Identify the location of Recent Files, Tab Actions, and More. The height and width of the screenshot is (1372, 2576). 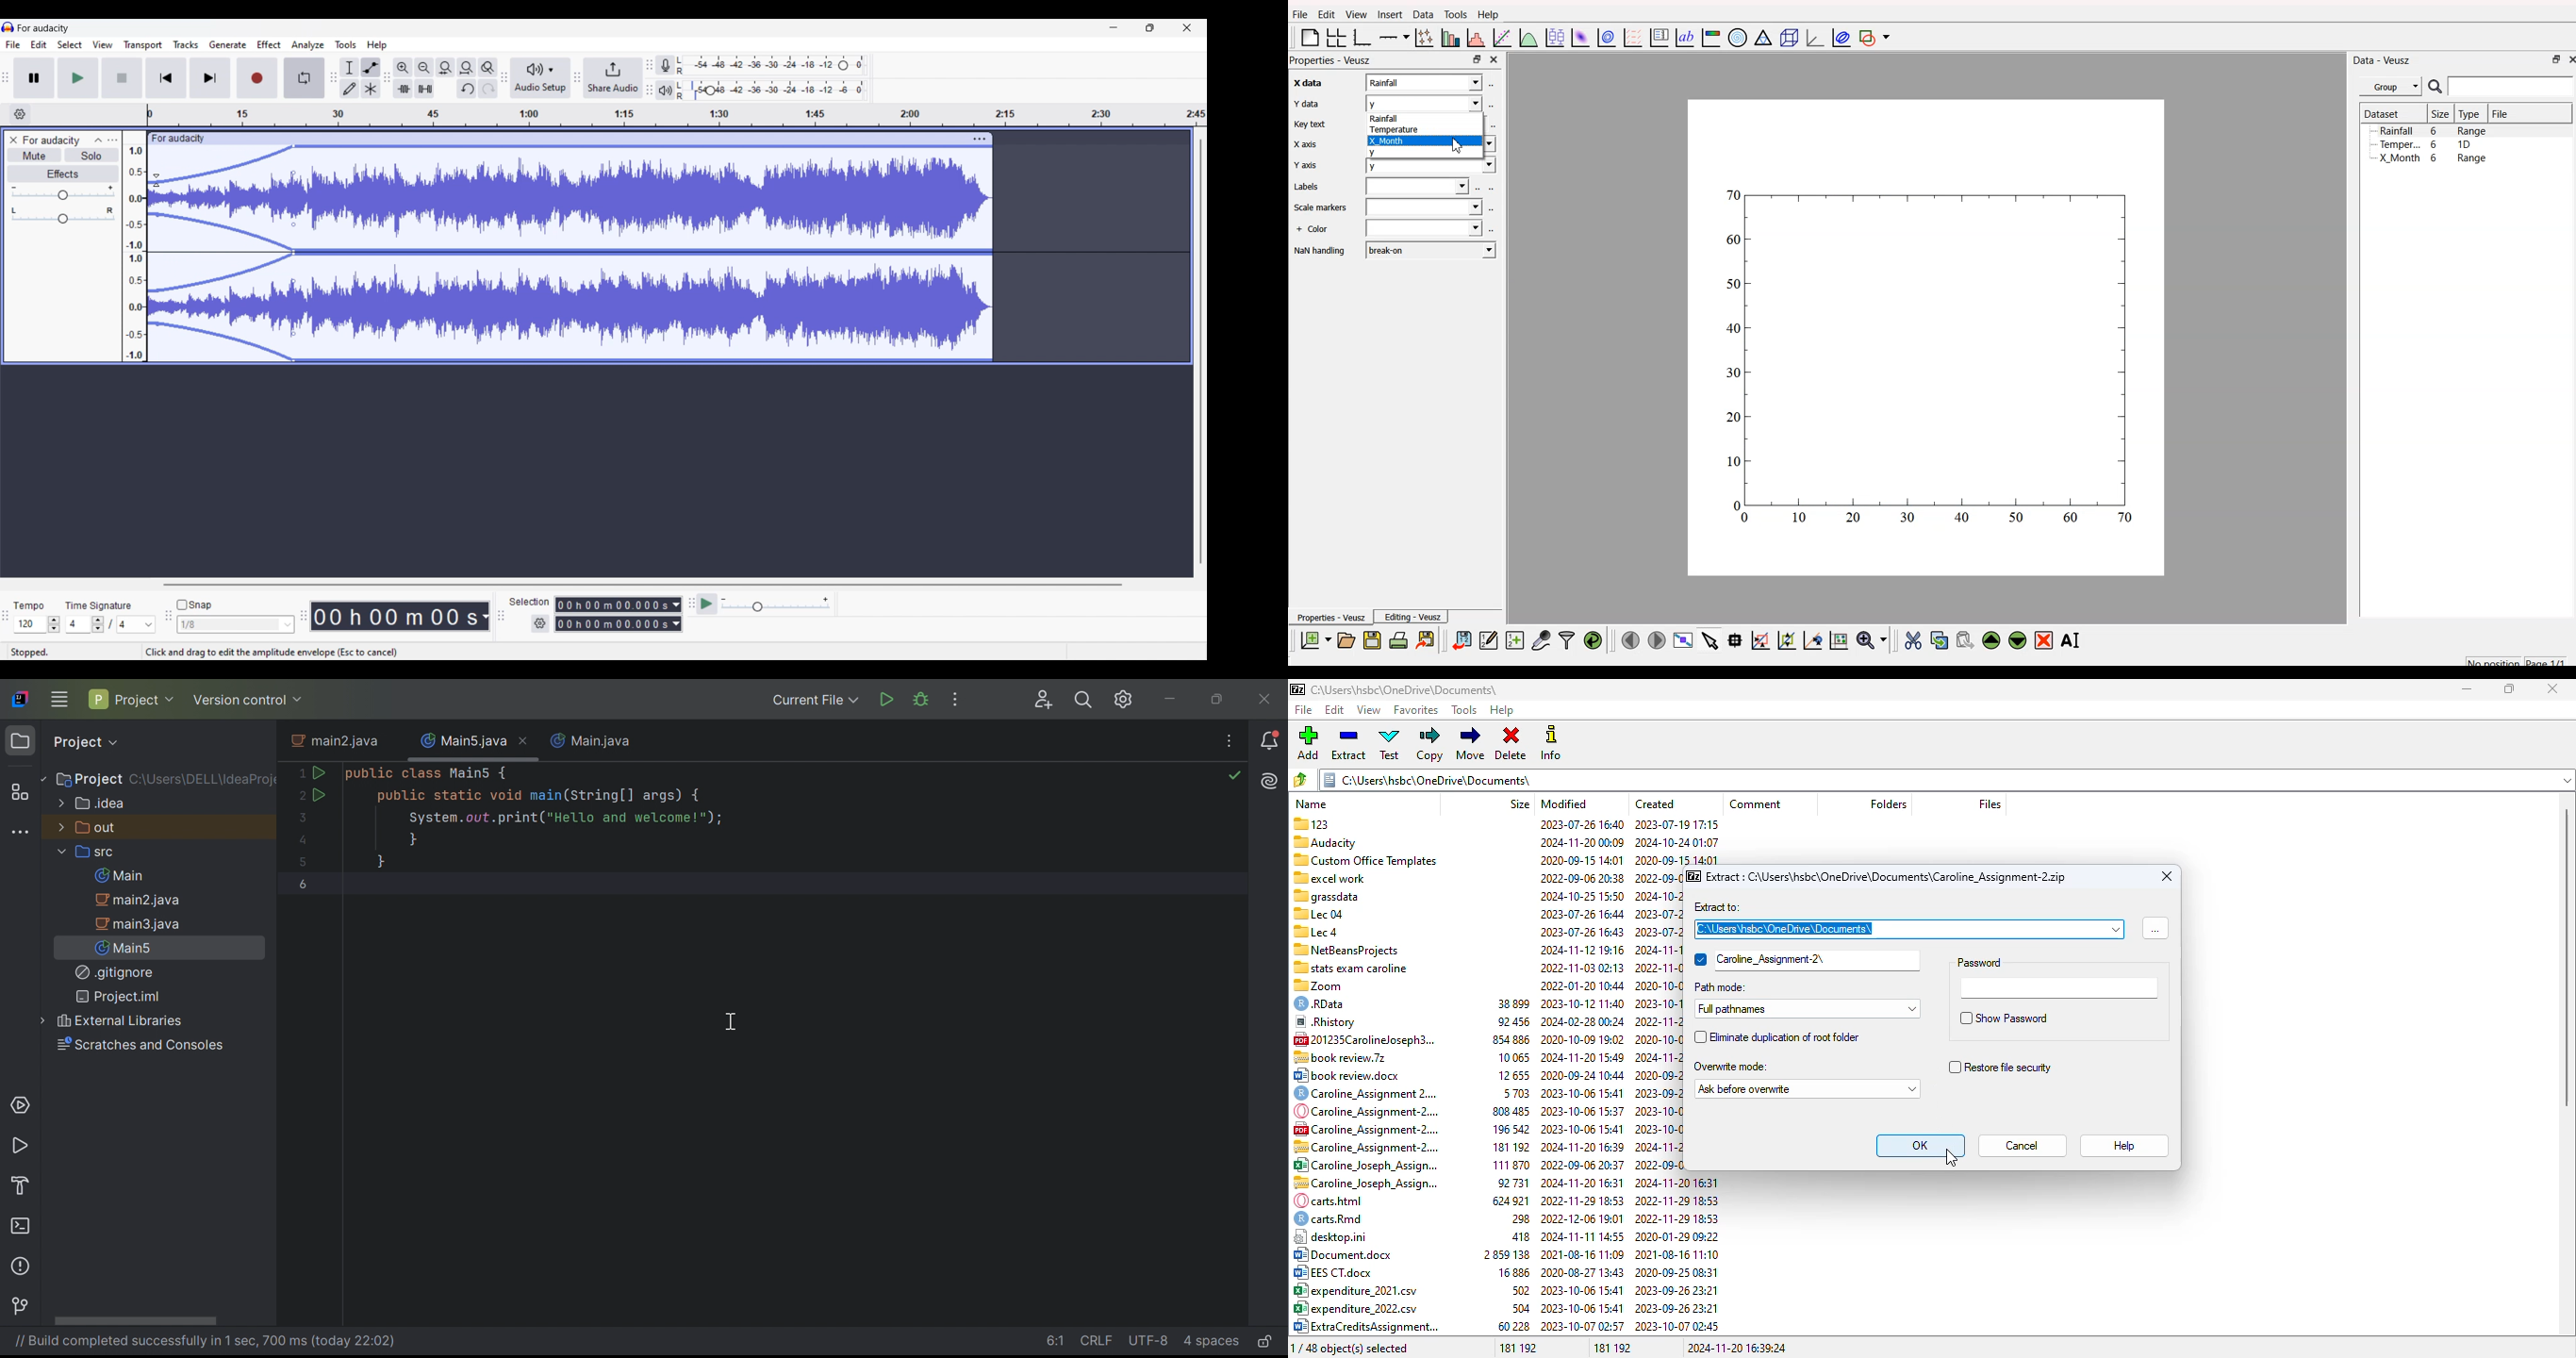
(1228, 743).